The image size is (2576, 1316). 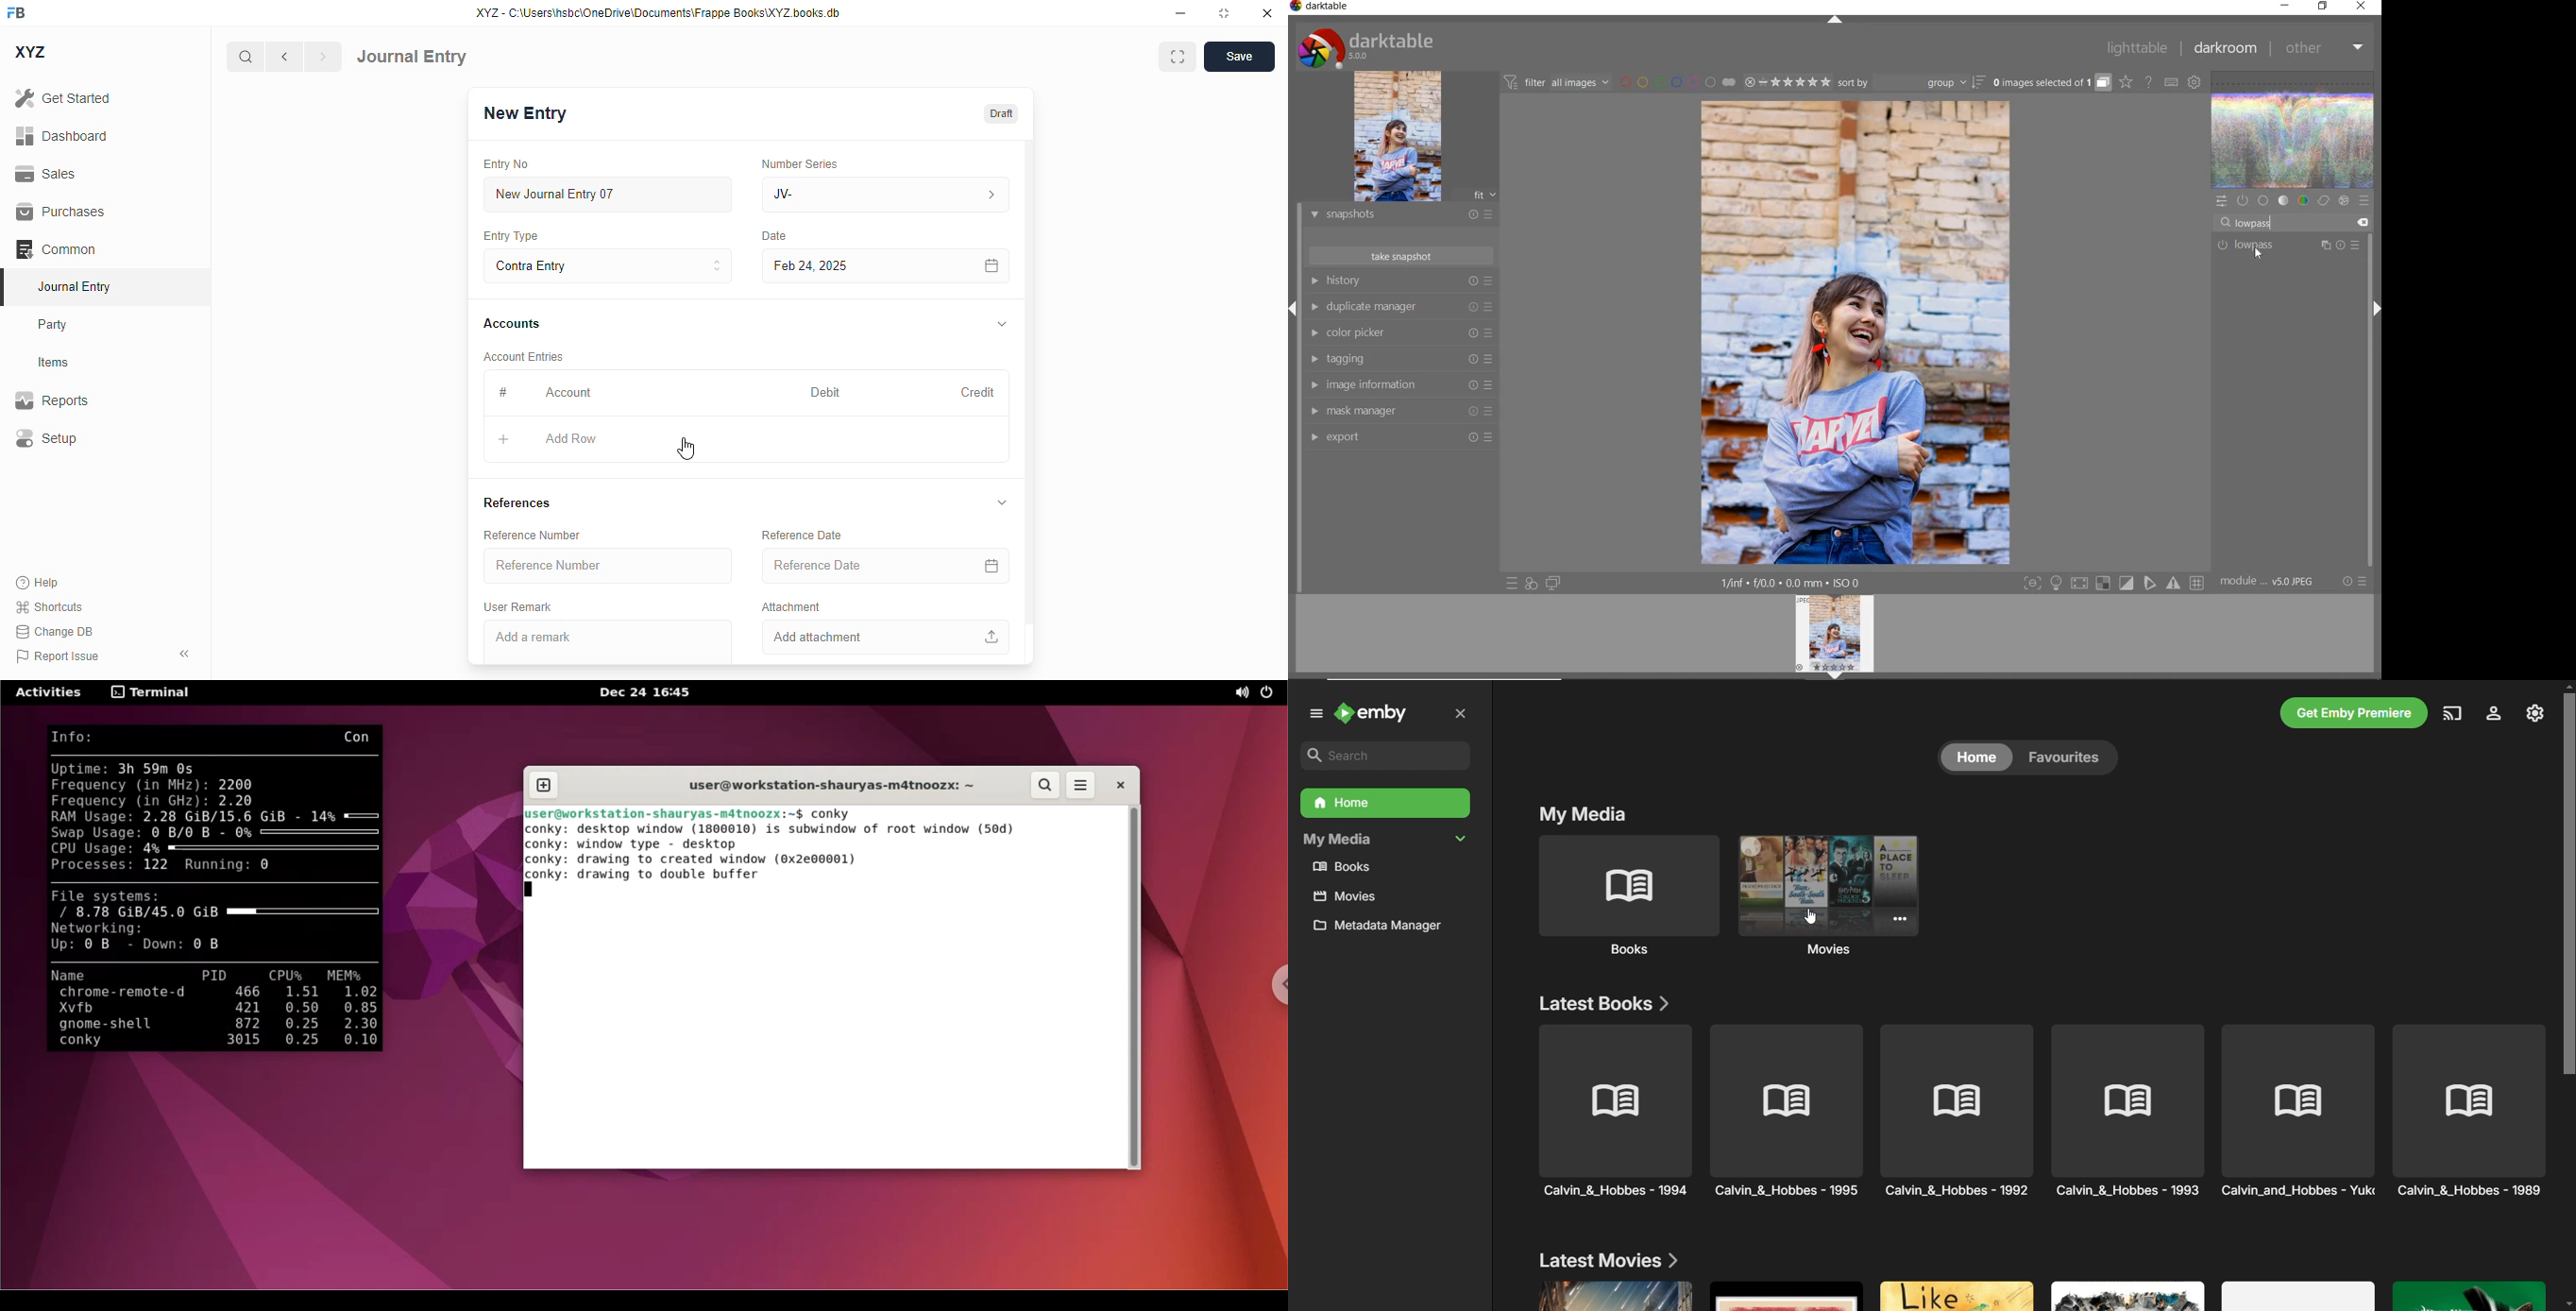 What do you see at coordinates (1382, 929) in the screenshot?
I see `Metadata Manager` at bounding box center [1382, 929].